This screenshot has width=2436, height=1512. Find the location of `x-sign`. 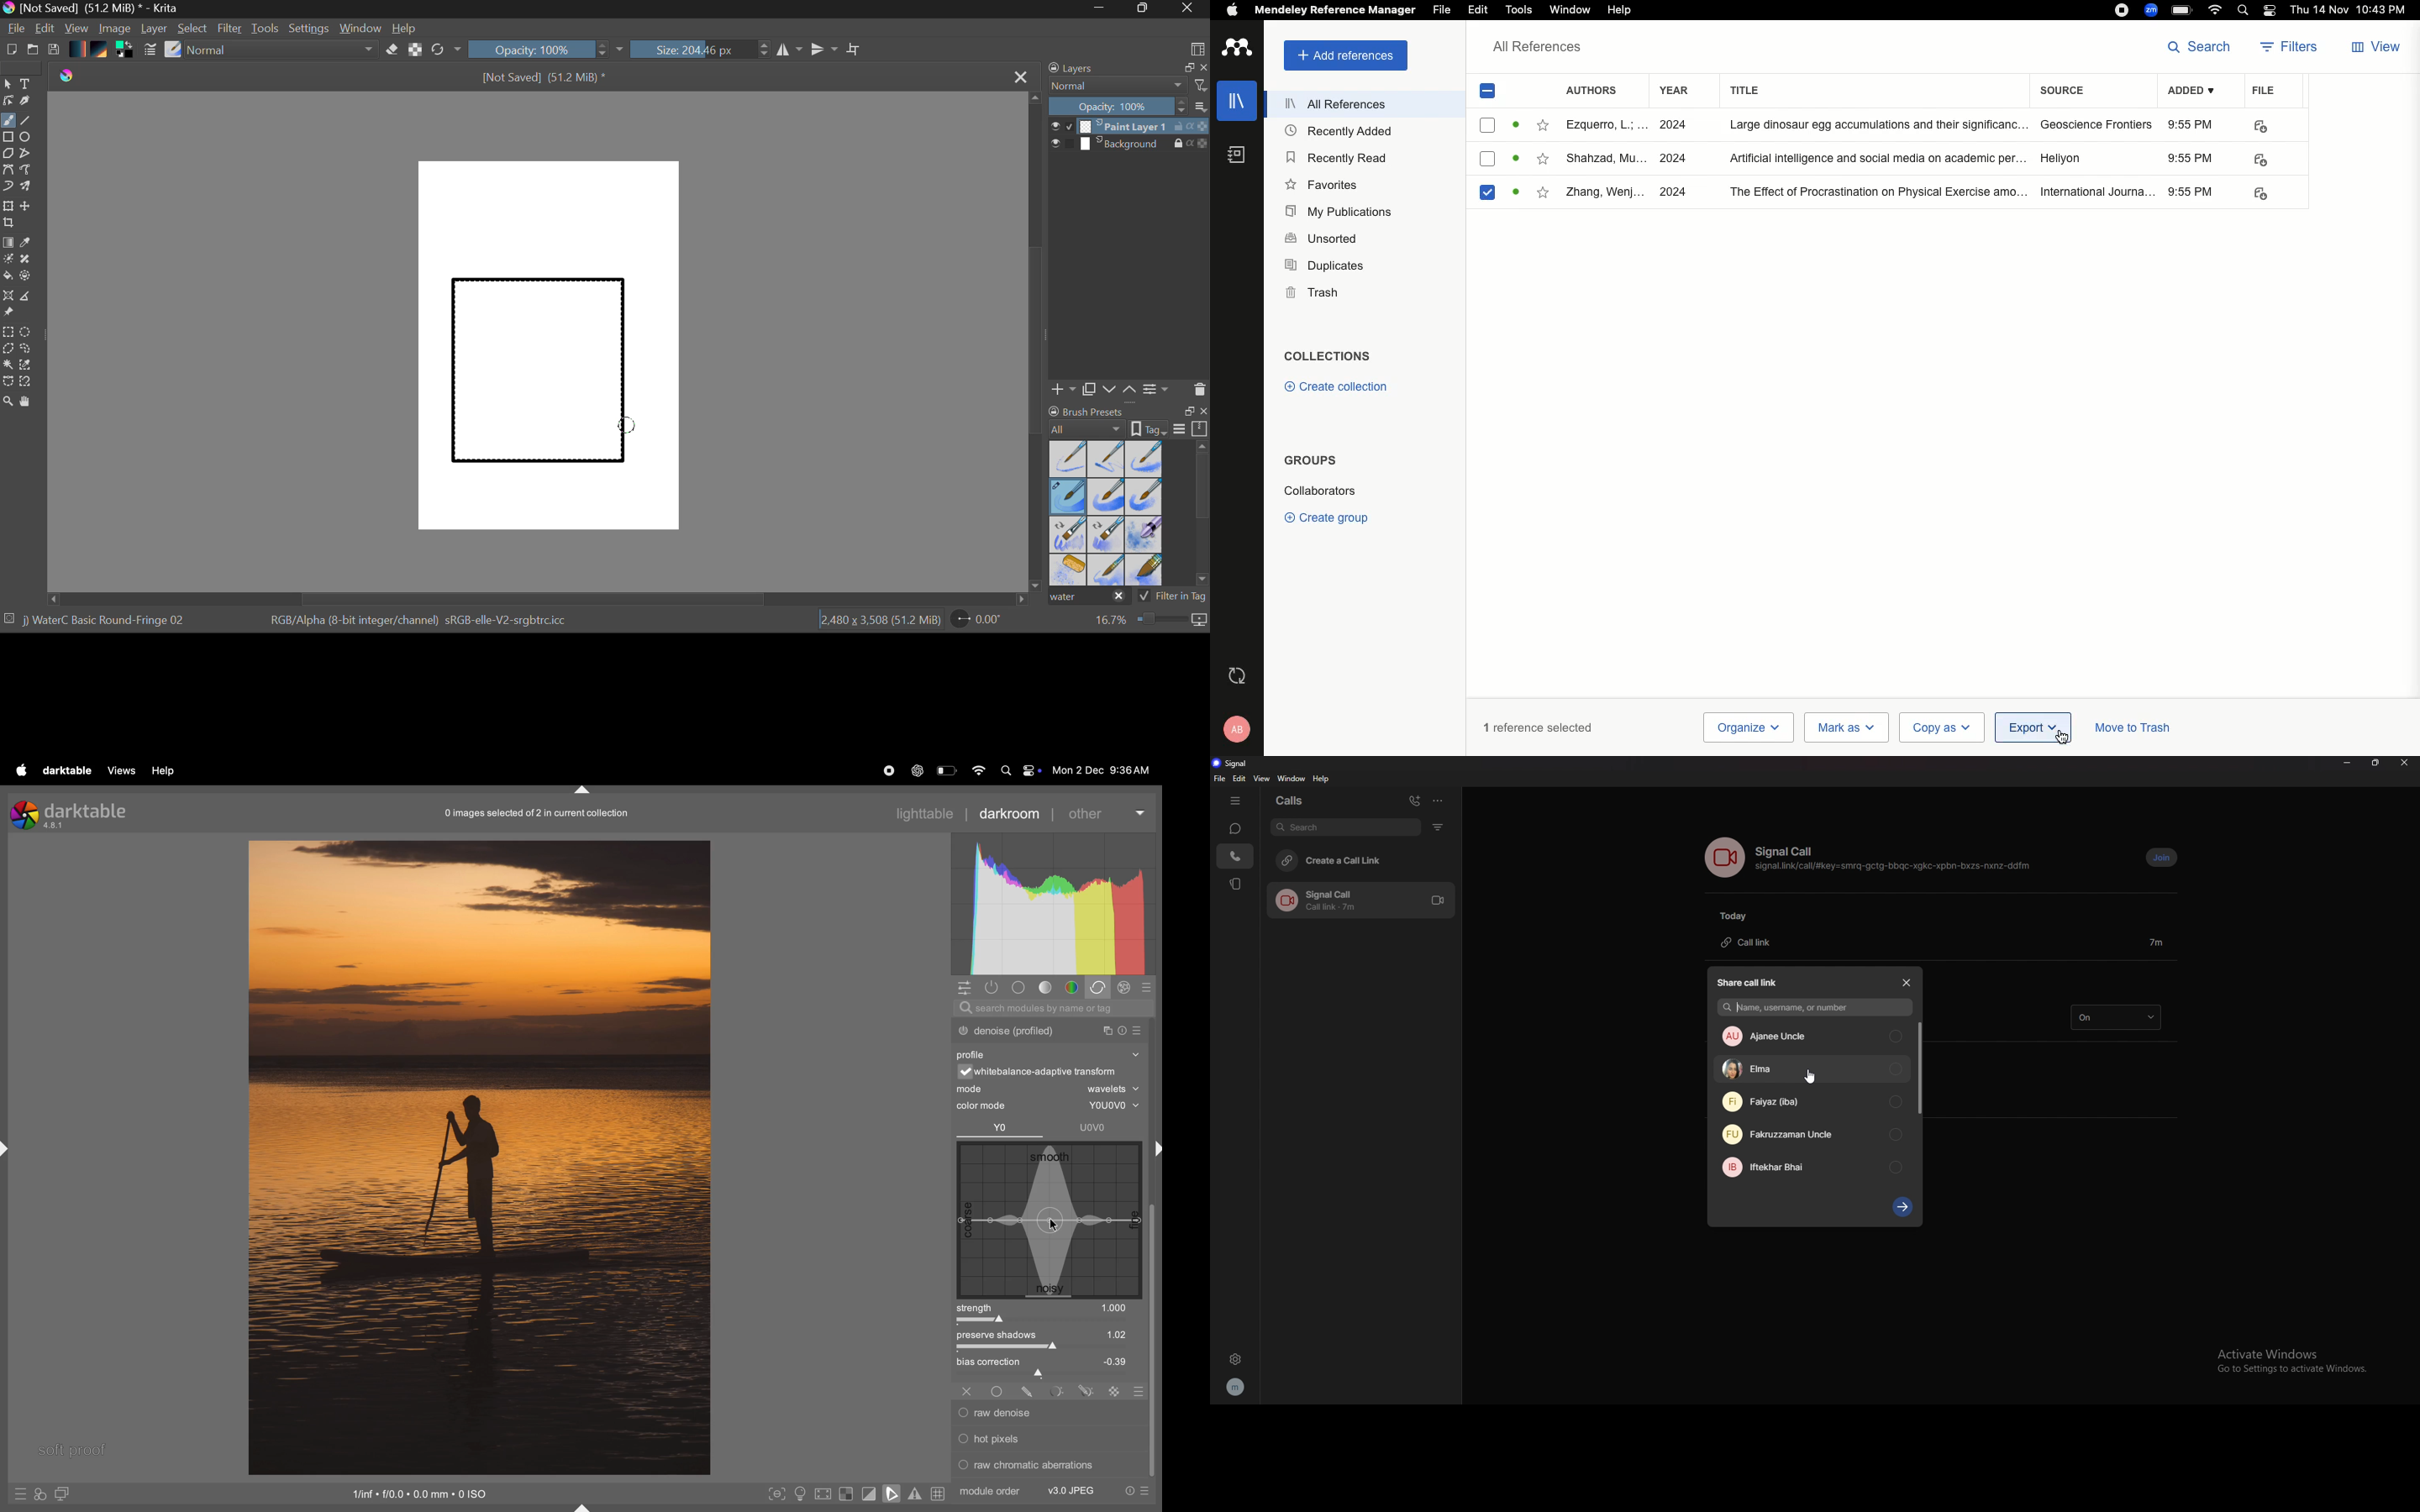

x-sign is located at coordinates (967, 1390).